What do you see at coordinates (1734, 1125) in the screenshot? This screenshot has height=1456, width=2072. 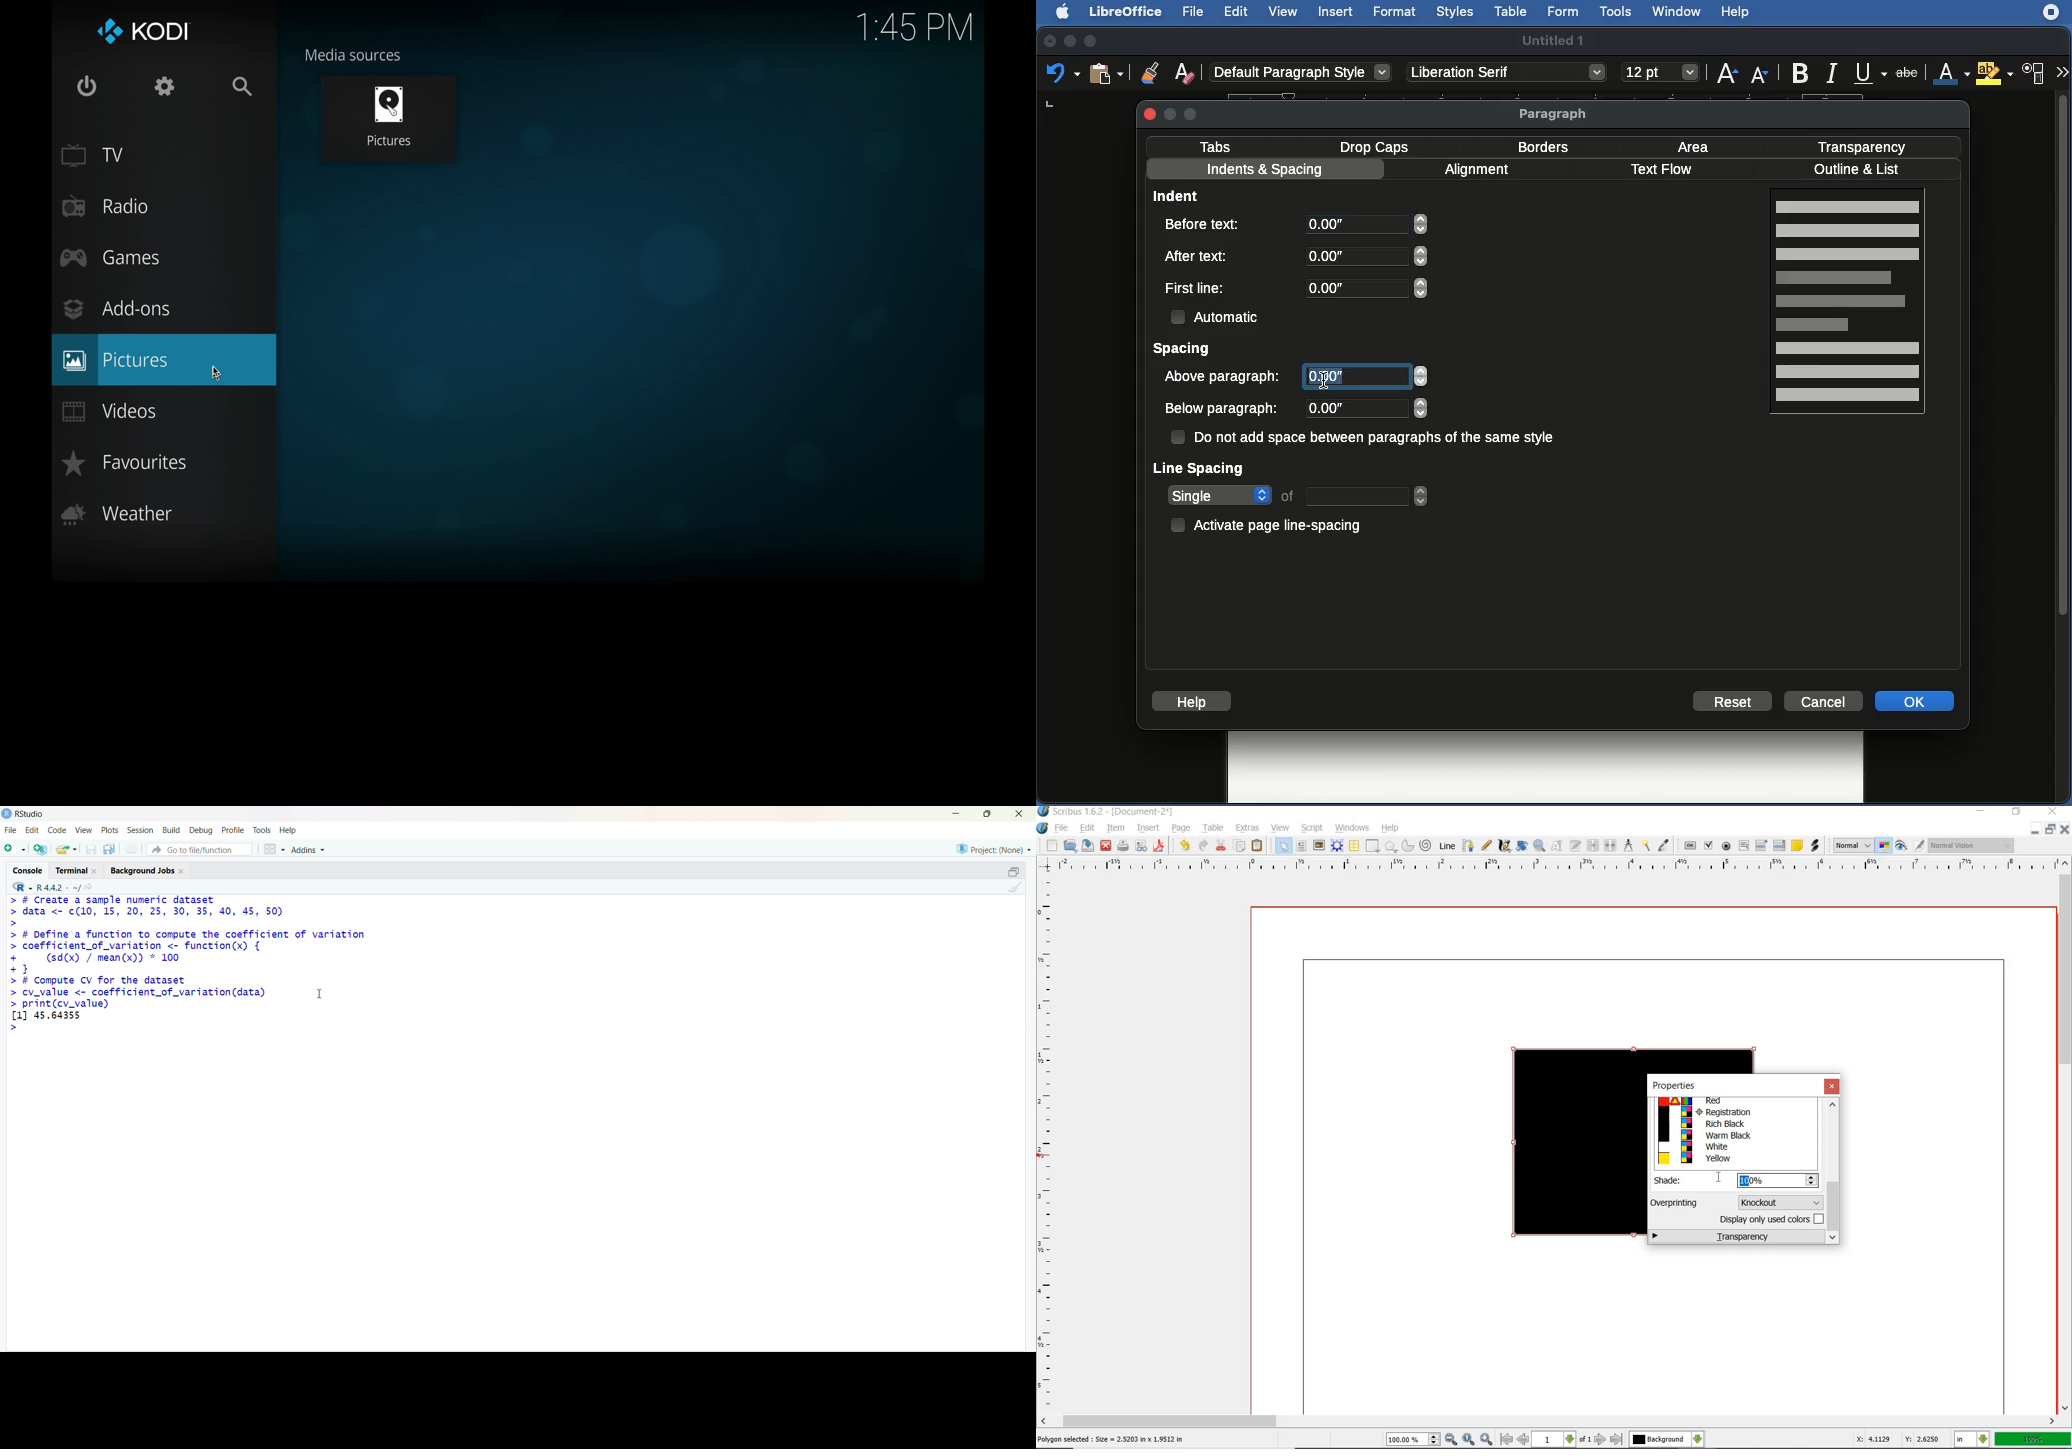 I see `Rich Black` at bounding box center [1734, 1125].